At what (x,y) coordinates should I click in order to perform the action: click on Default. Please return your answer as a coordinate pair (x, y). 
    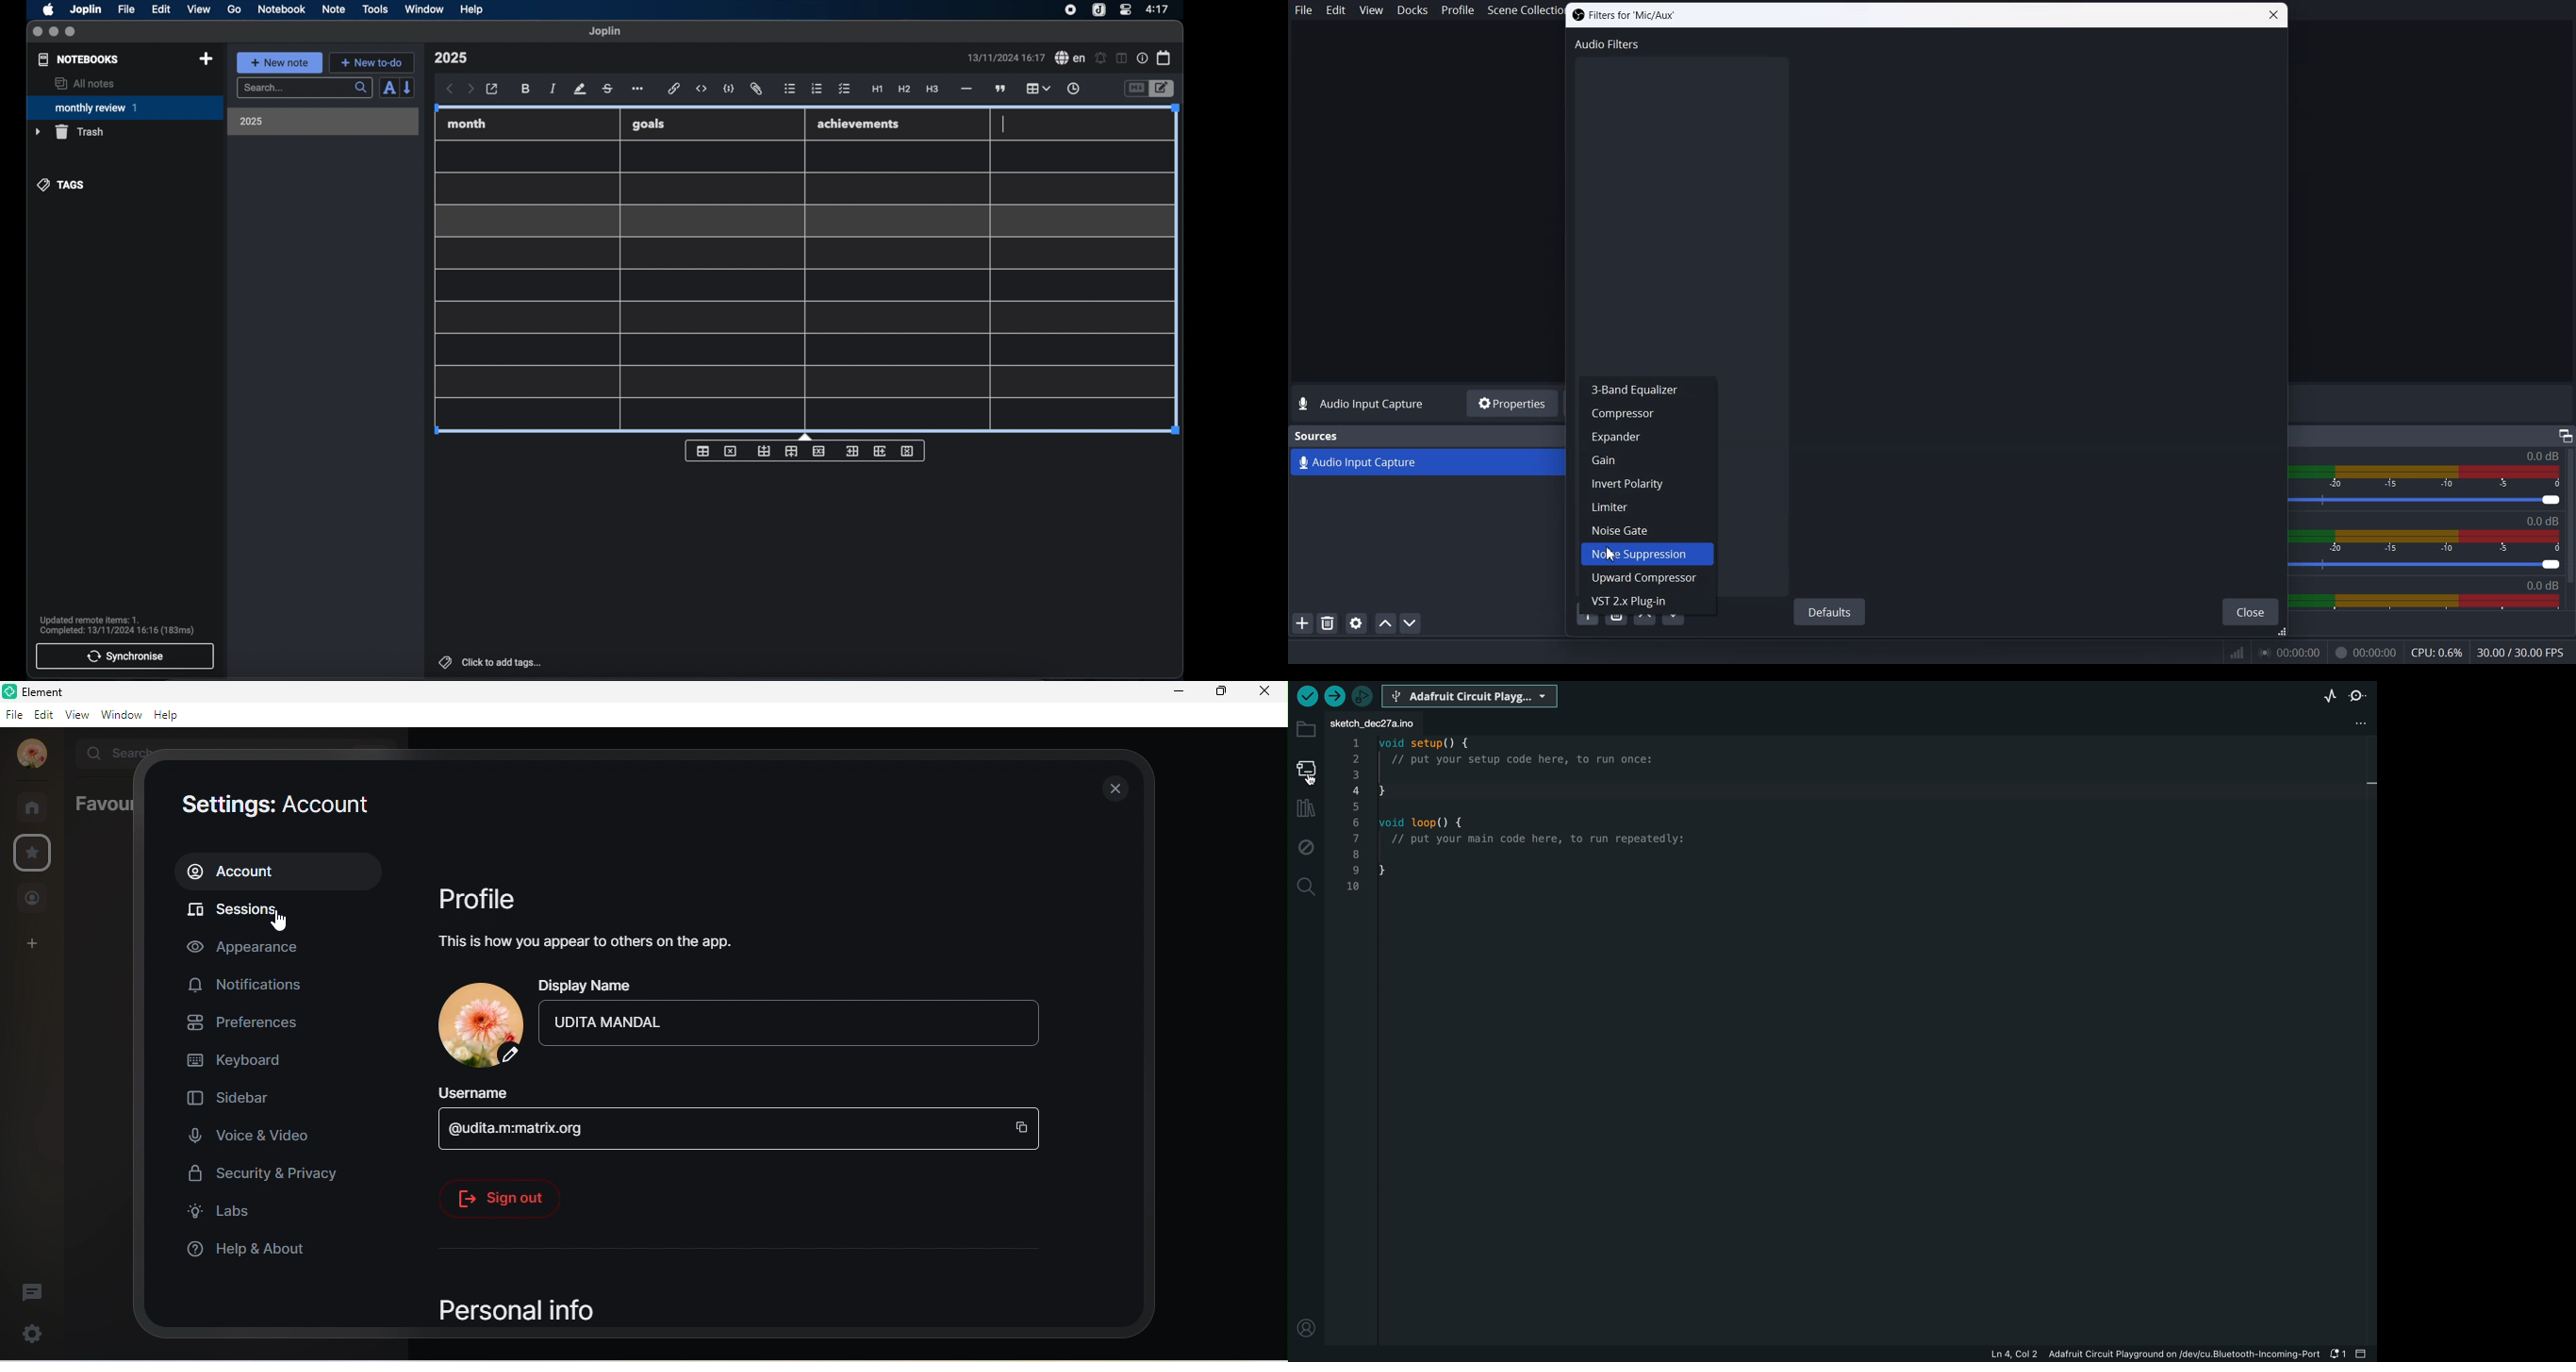
    Looking at the image, I should click on (1829, 611).